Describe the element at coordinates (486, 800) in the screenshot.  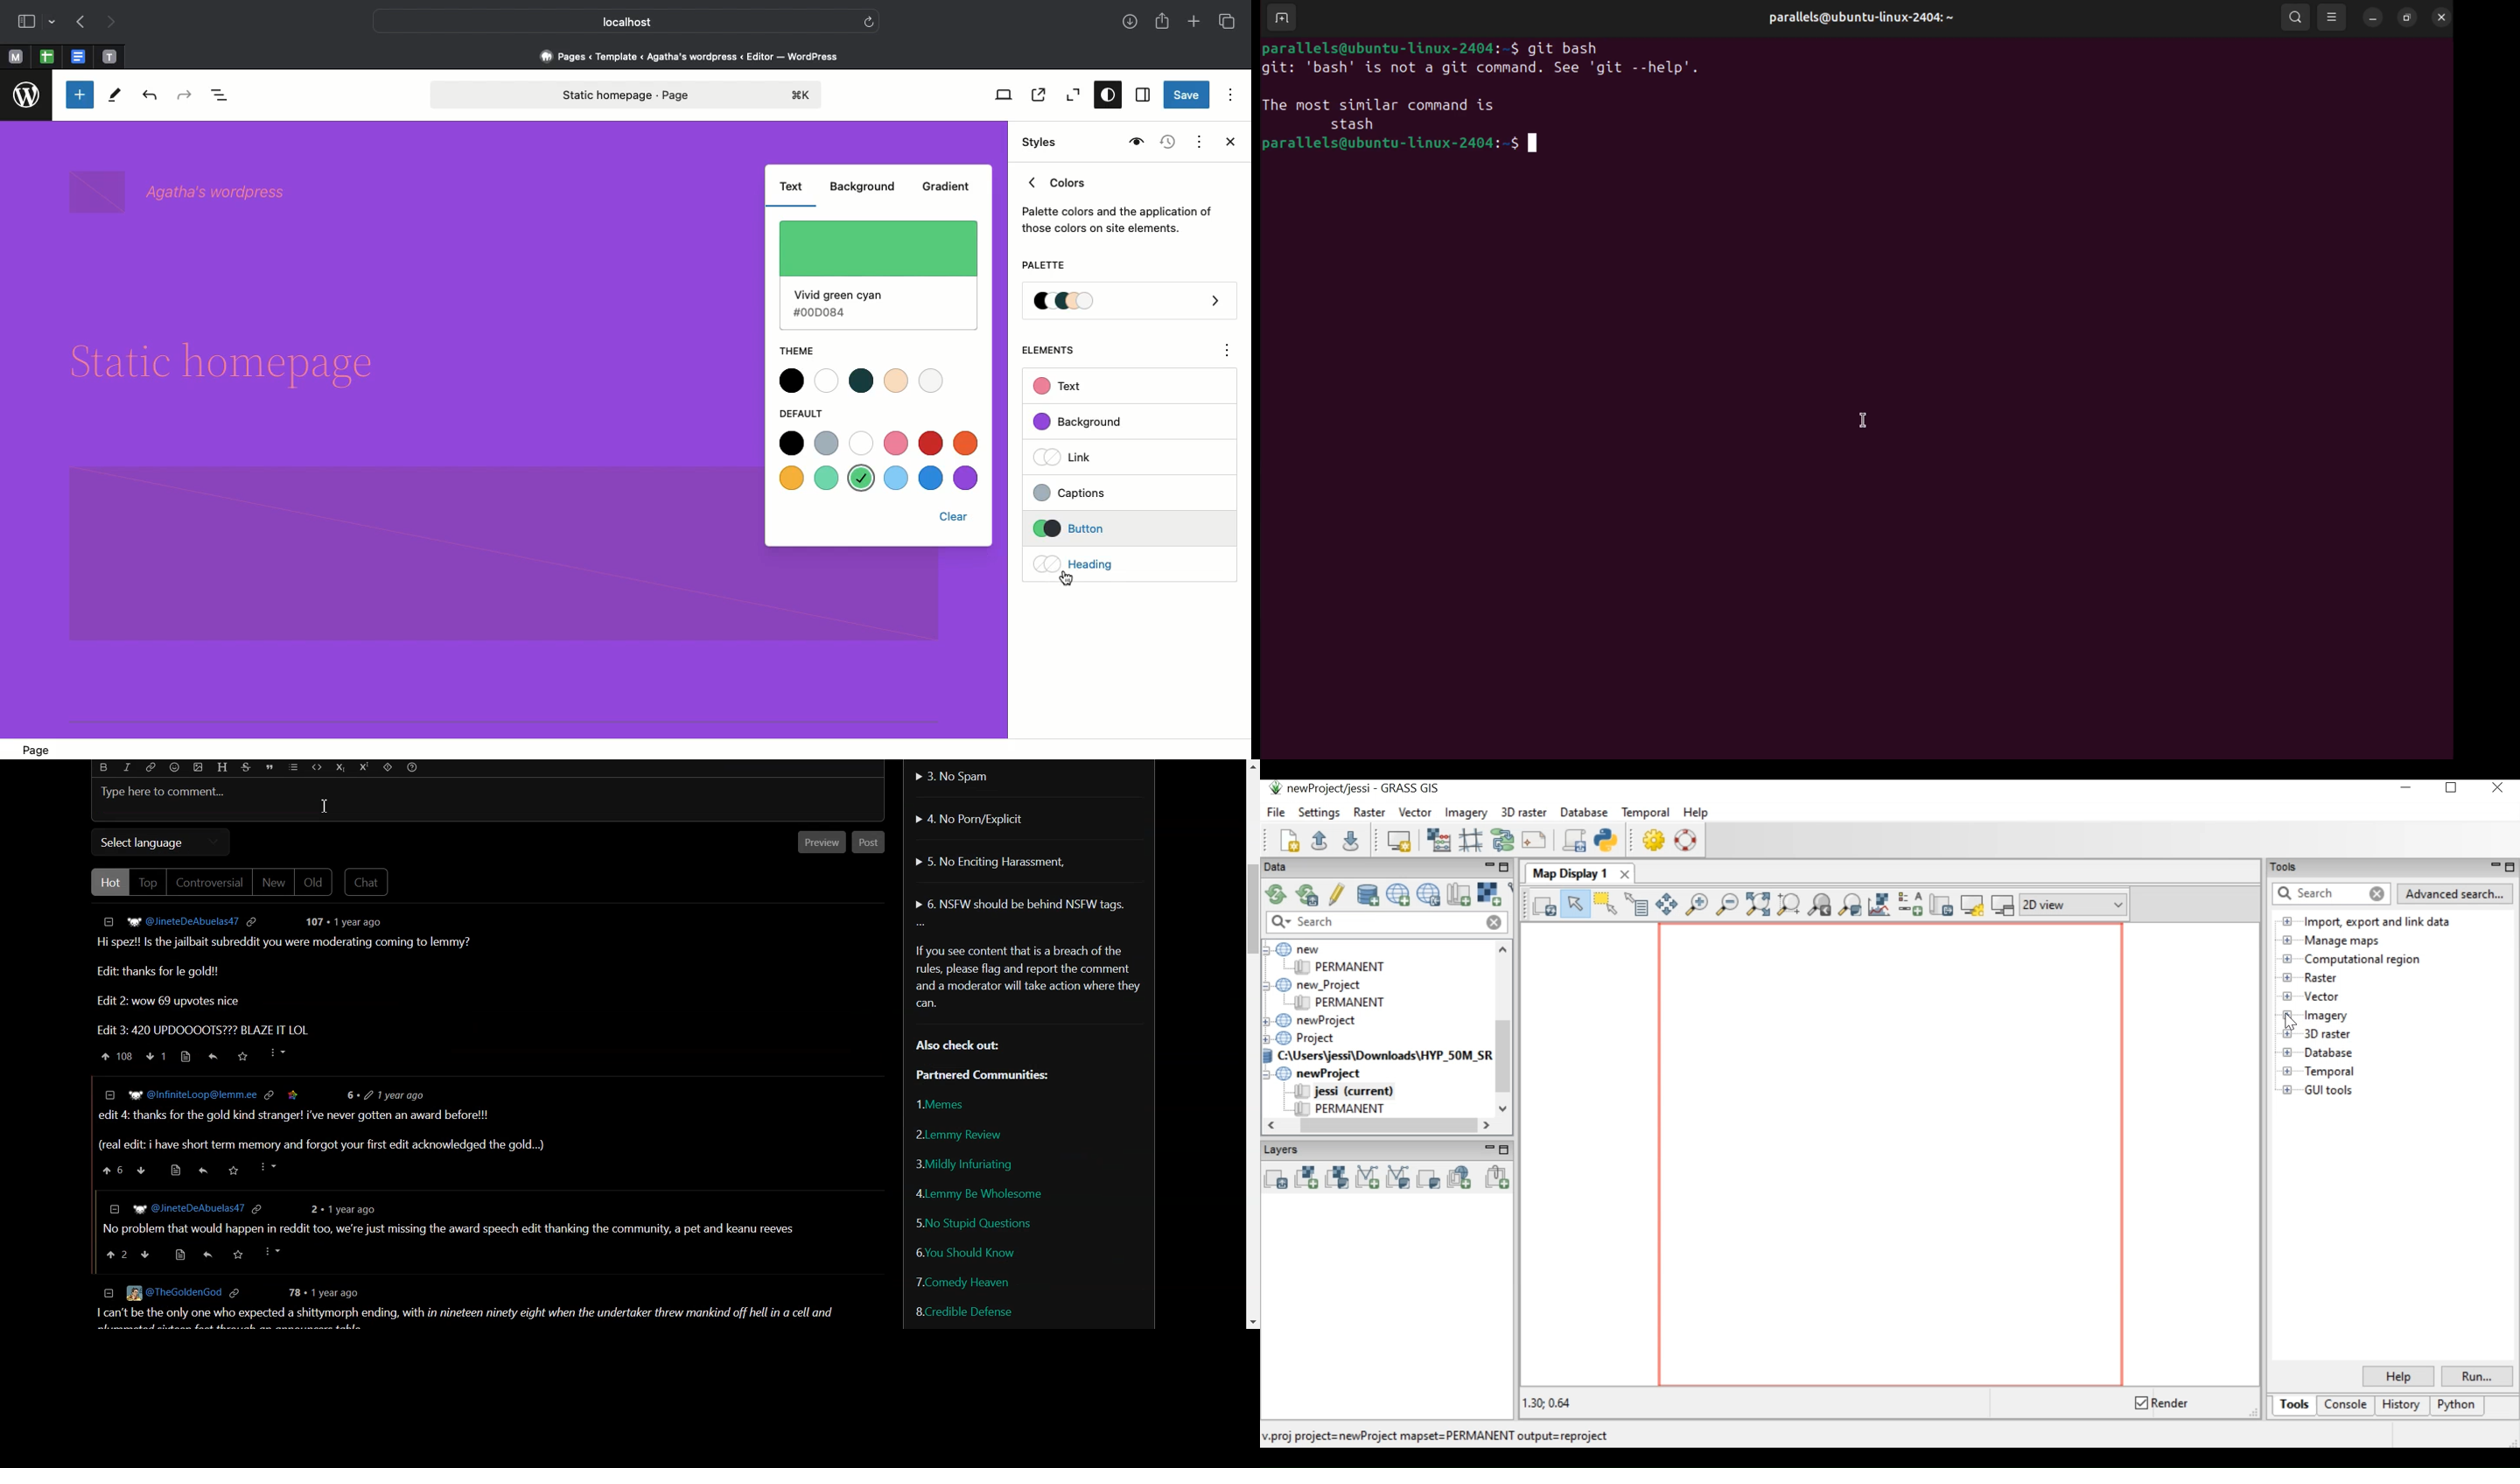
I see `Typing bar` at that location.